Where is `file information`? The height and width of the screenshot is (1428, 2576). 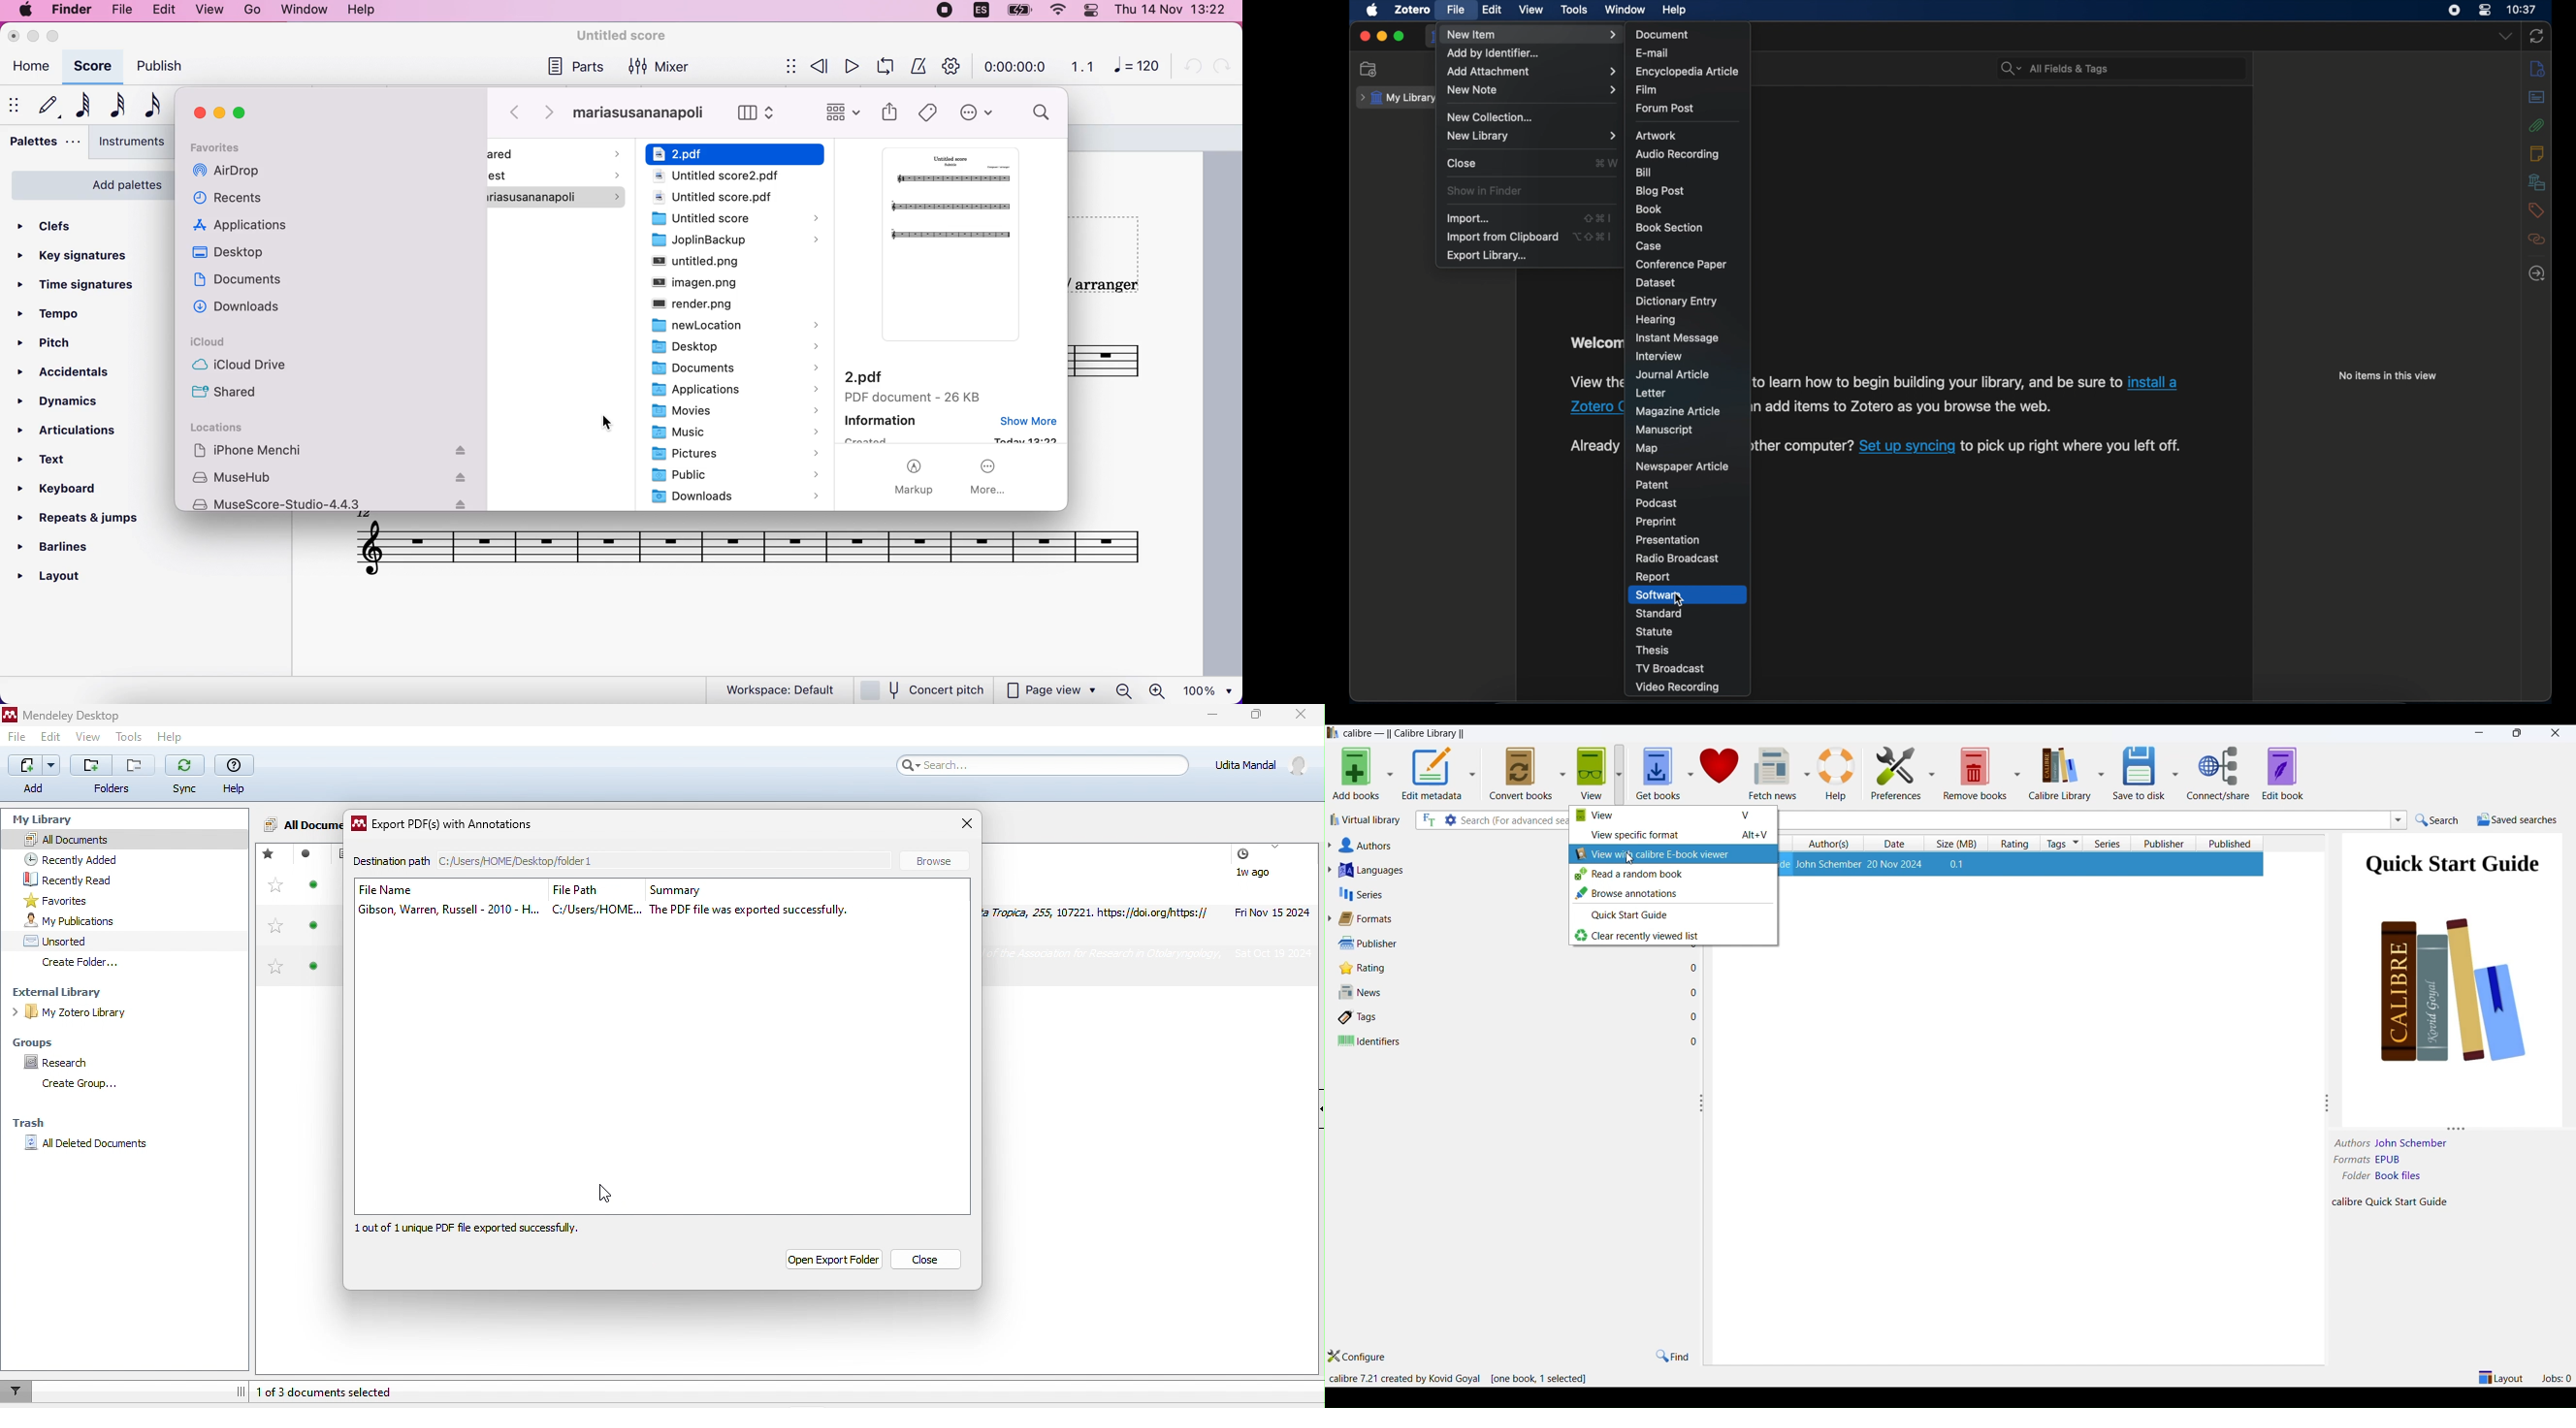 file information is located at coordinates (951, 428).